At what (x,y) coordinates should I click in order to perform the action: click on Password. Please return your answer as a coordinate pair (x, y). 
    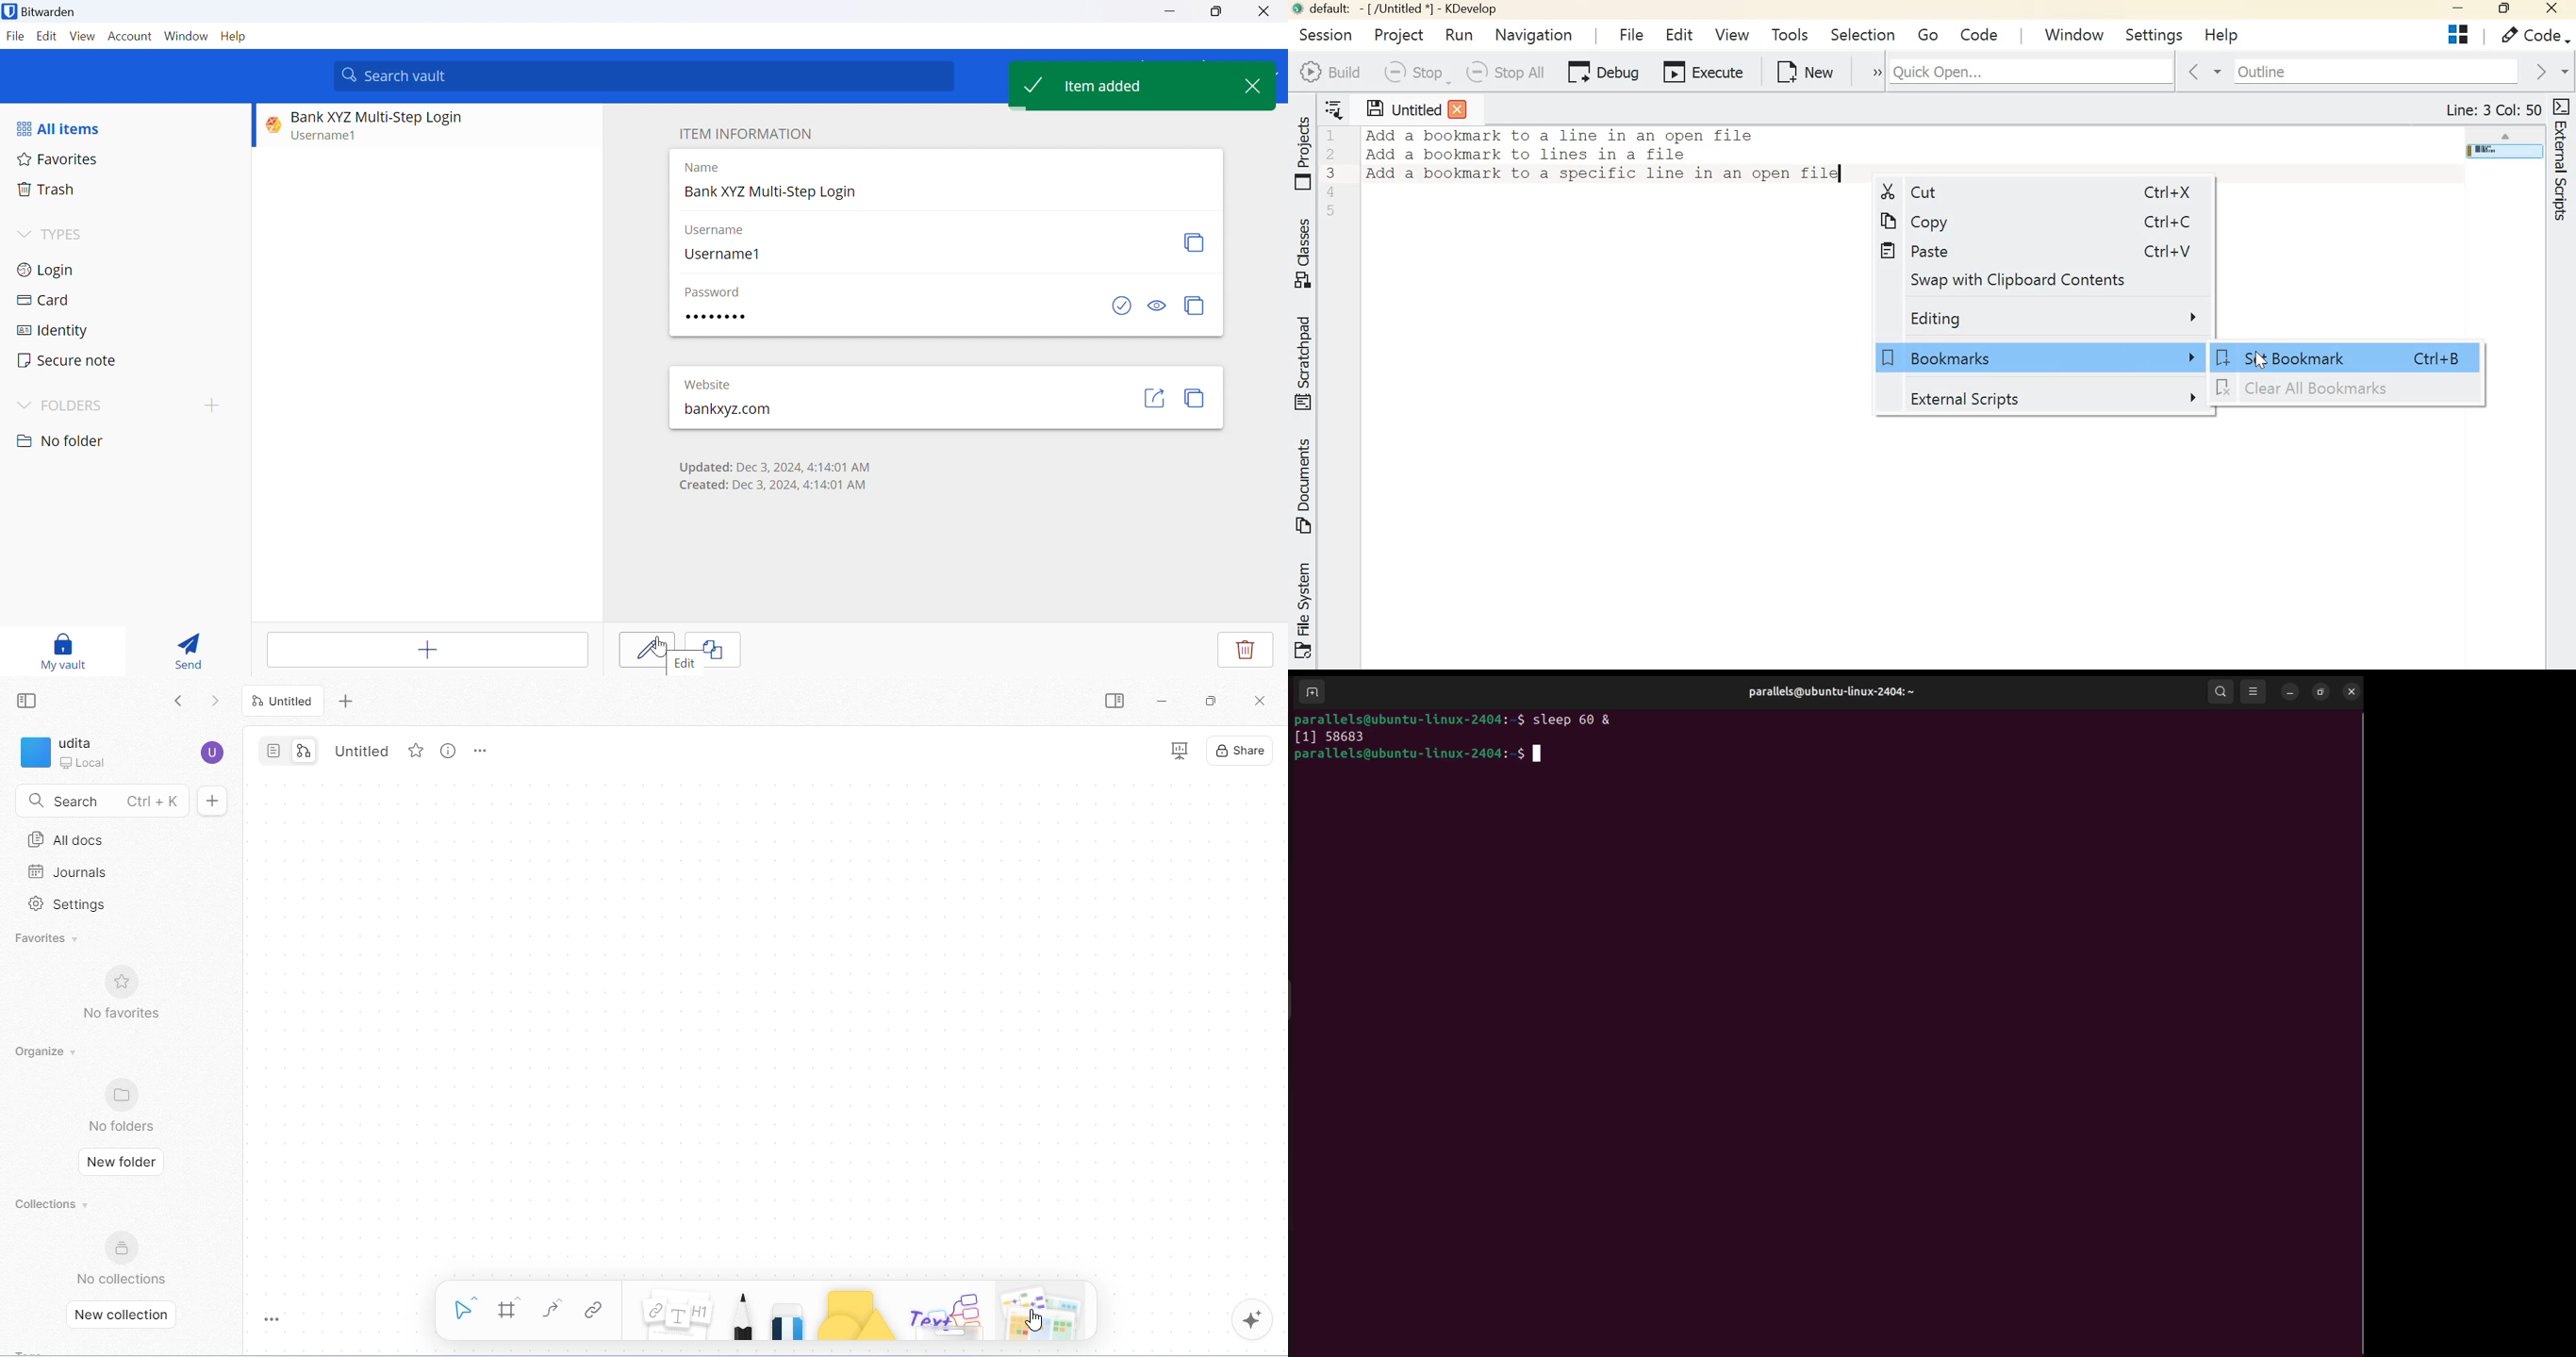
    Looking at the image, I should click on (713, 290).